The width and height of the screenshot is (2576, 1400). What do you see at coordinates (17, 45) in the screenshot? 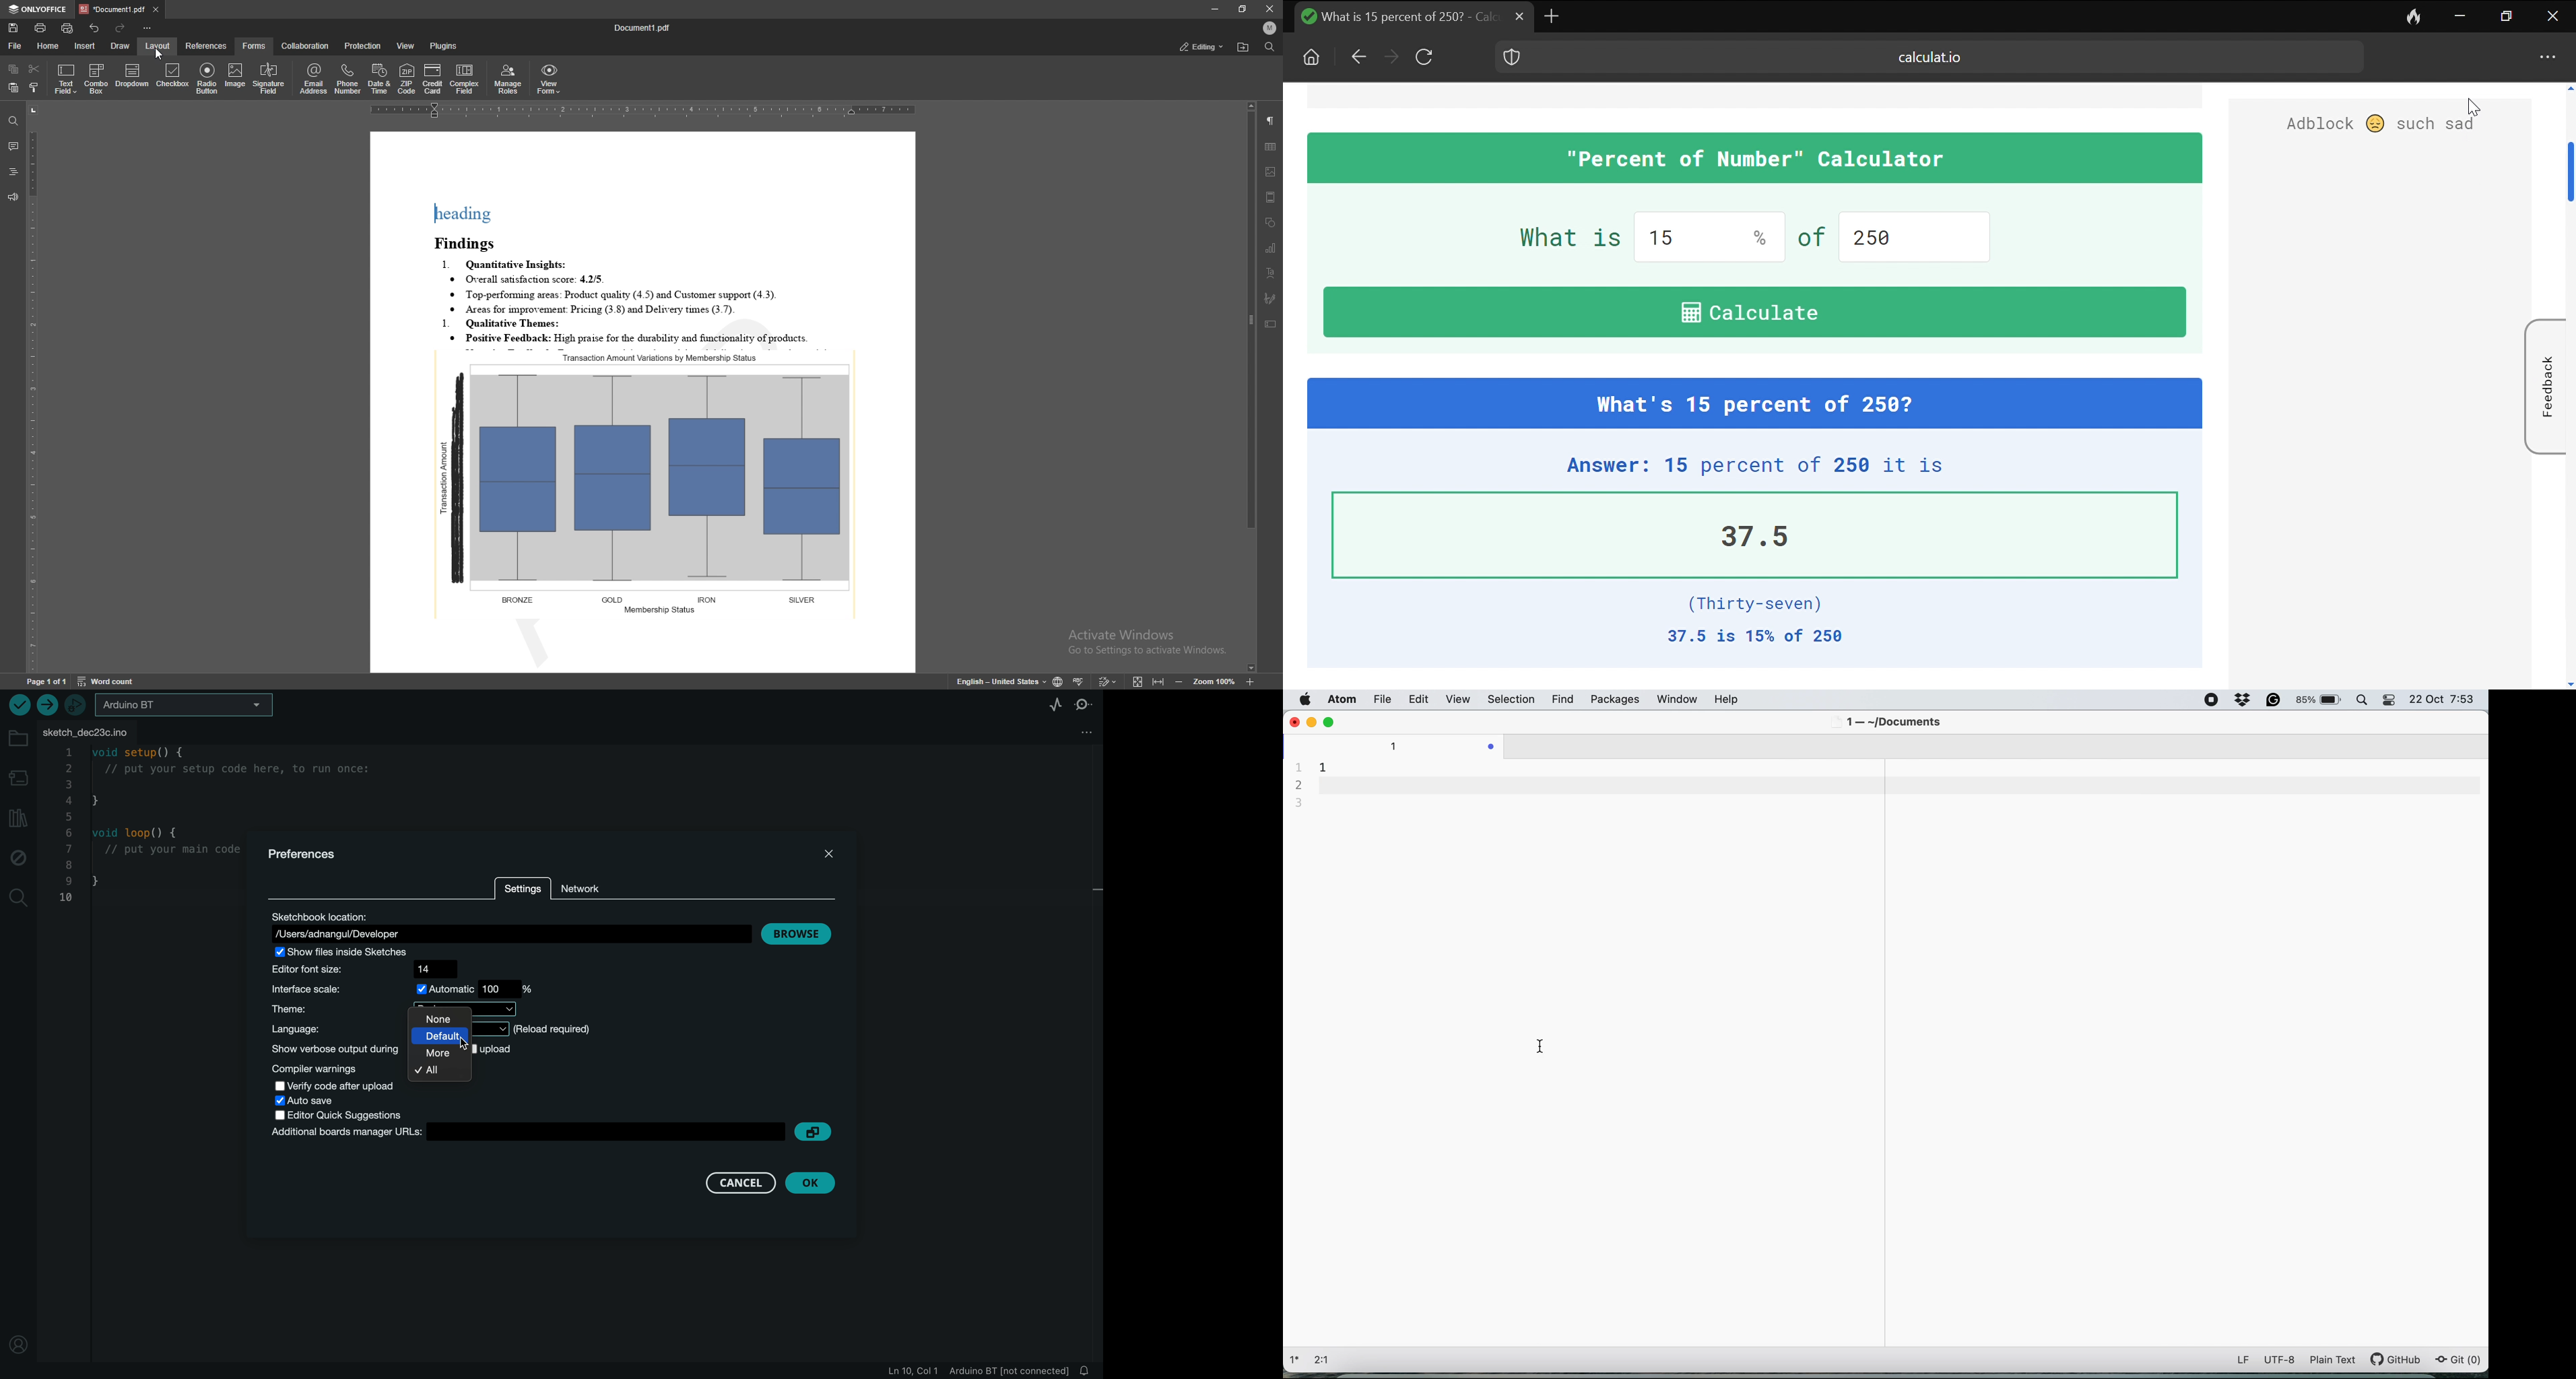
I see `file` at bounding box center [17, 45].